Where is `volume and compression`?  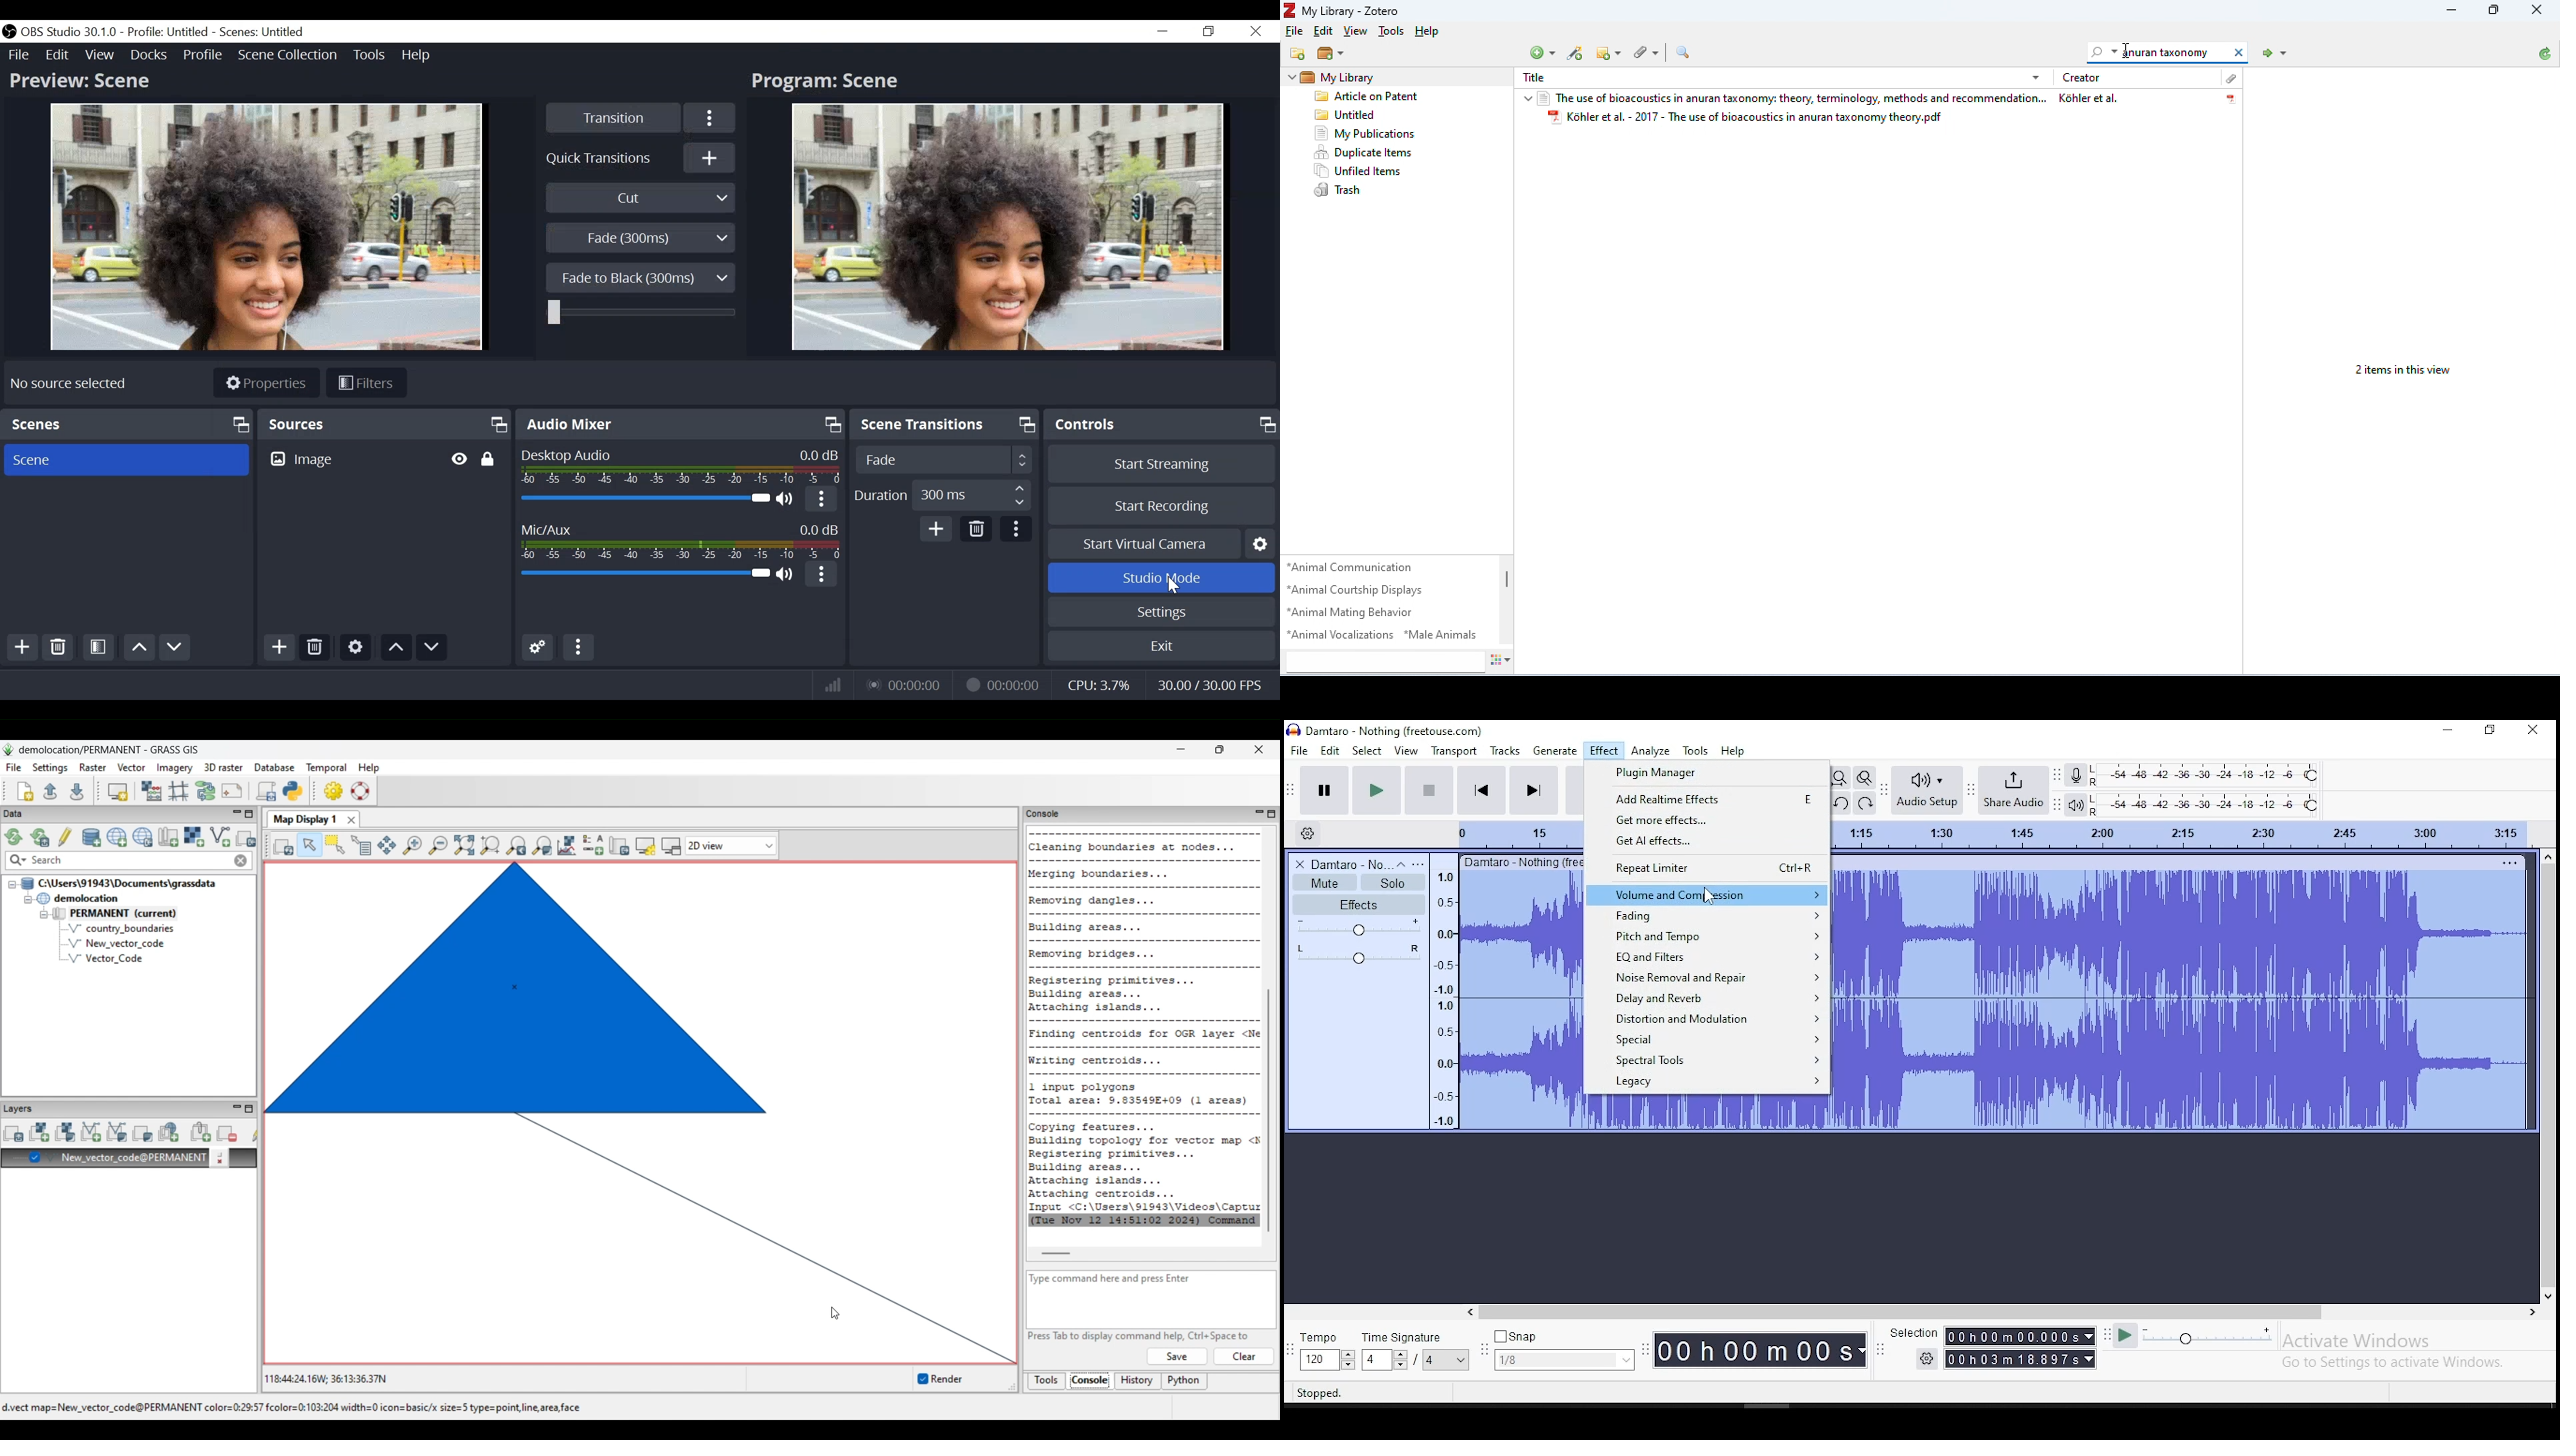 volume and compression is located at coordinates (1708, 895).